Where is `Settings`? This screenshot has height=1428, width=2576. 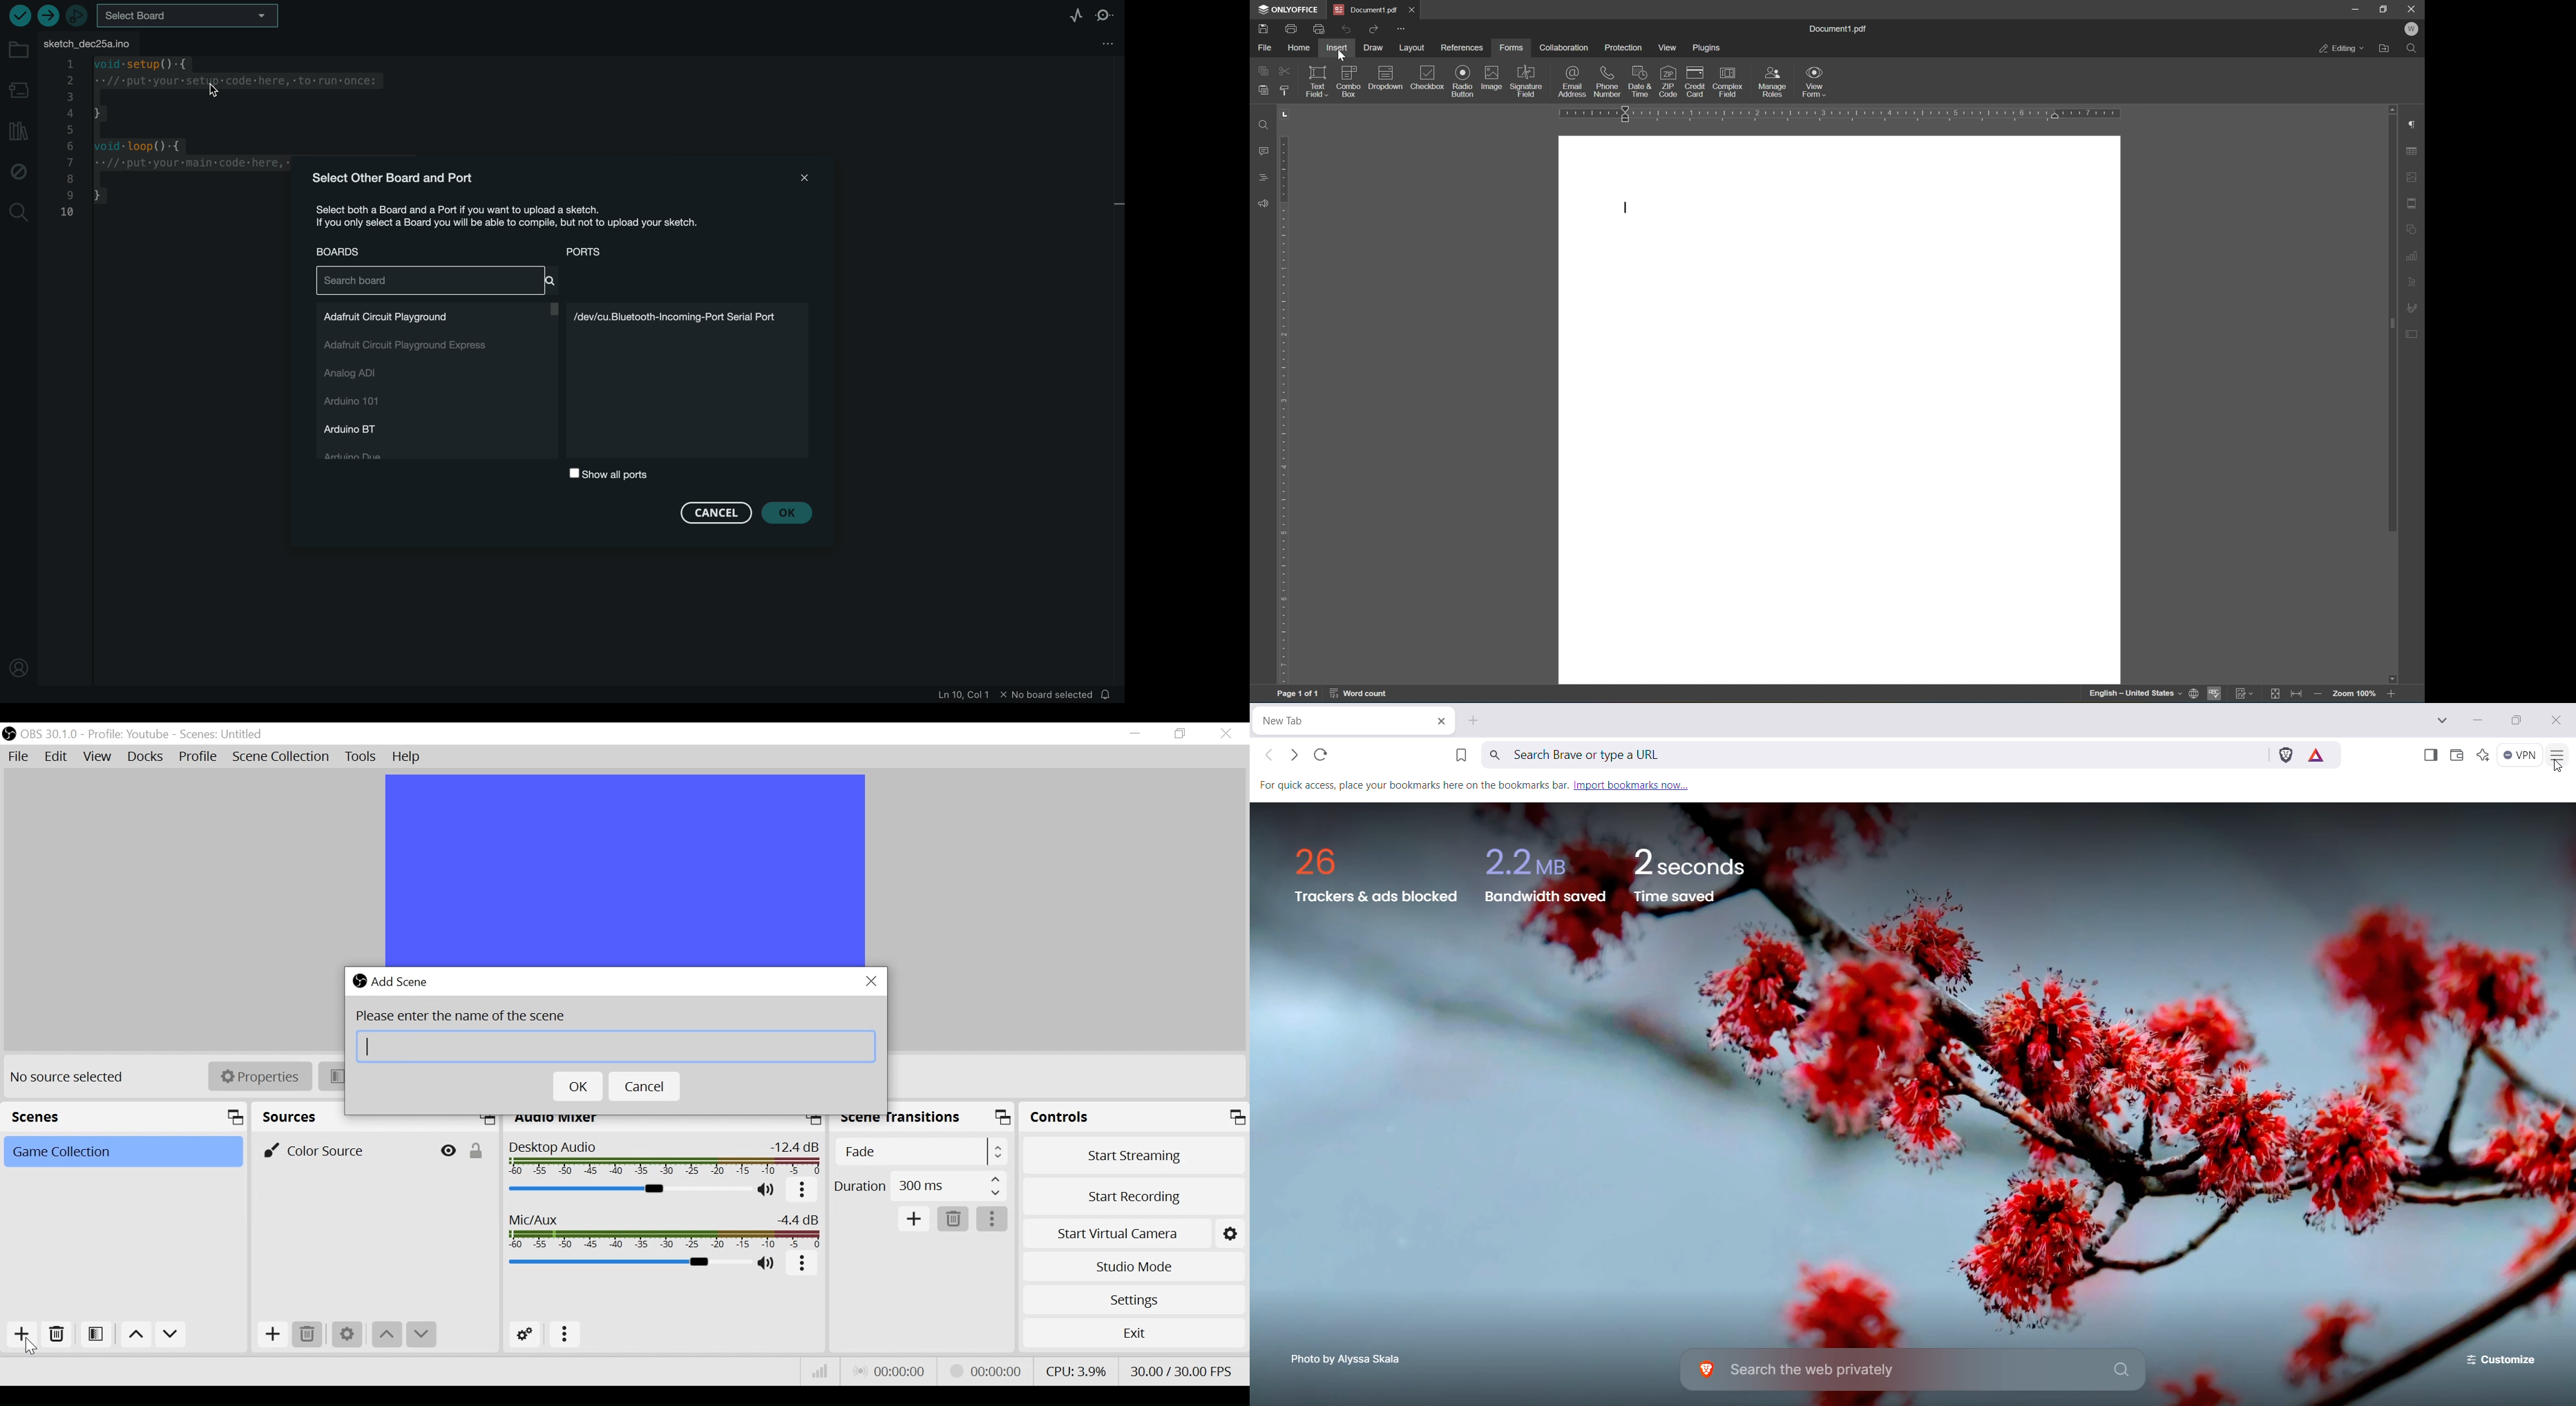 Settings is located at coordinates (1134, 1300).